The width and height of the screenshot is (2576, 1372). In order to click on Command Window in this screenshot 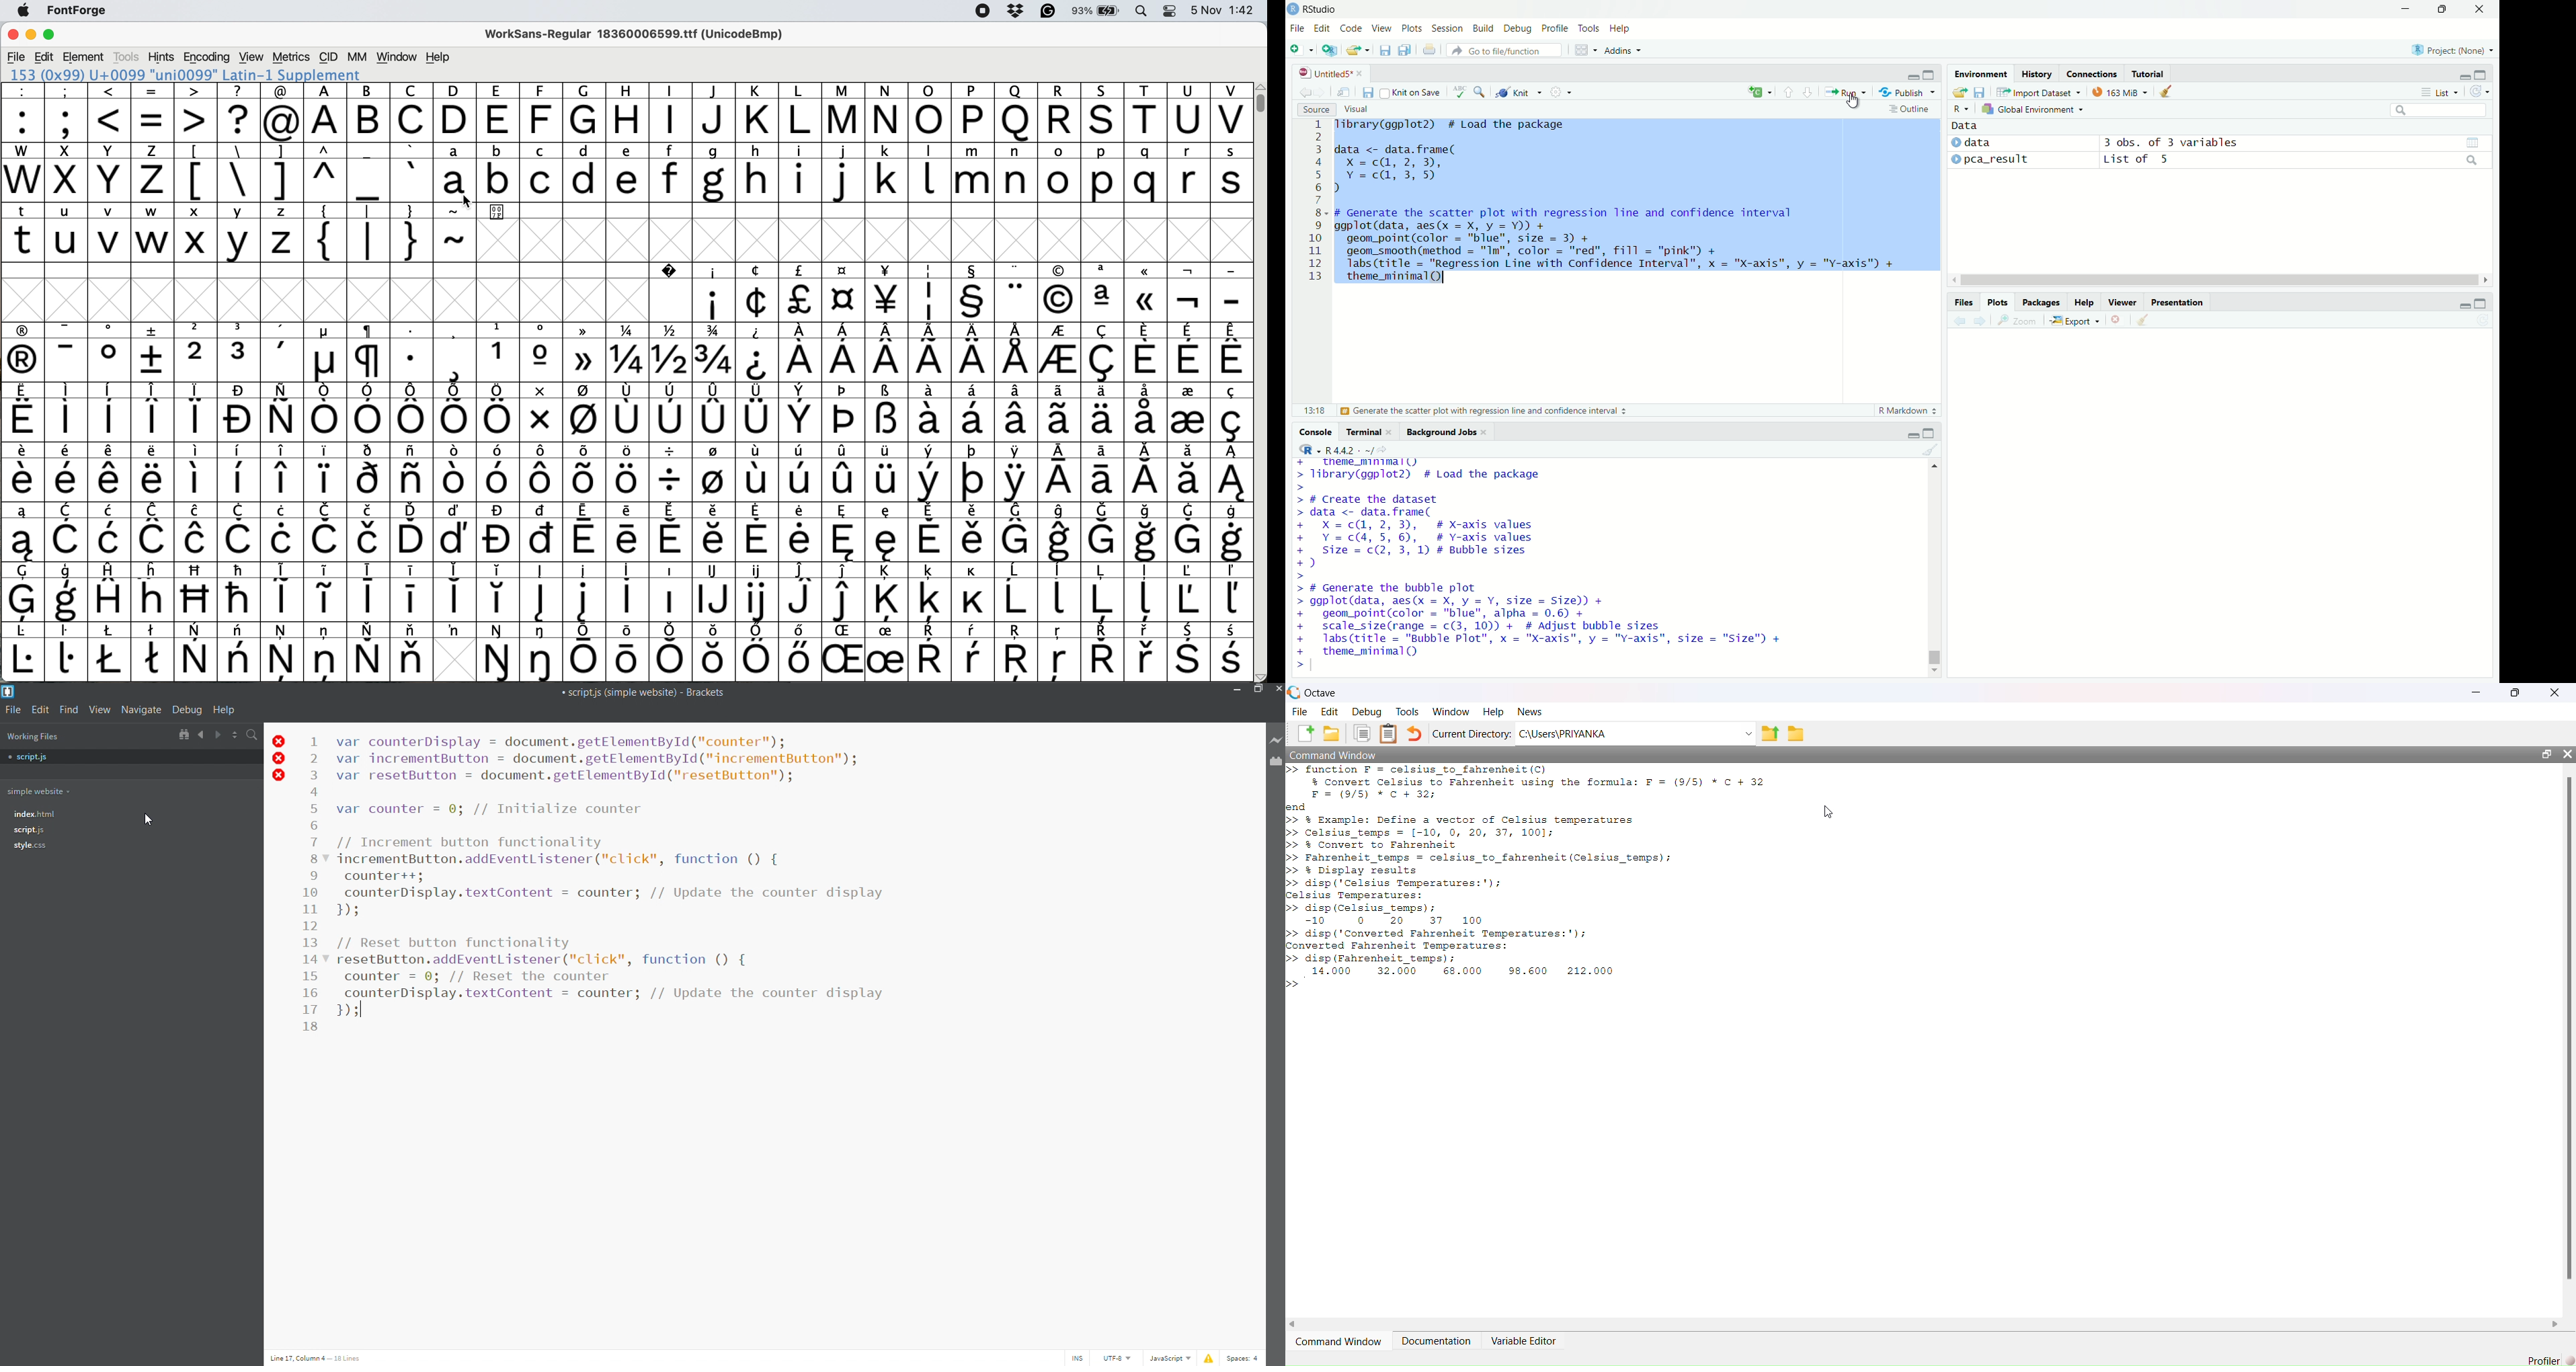, I will do `click(1333, 754)`.